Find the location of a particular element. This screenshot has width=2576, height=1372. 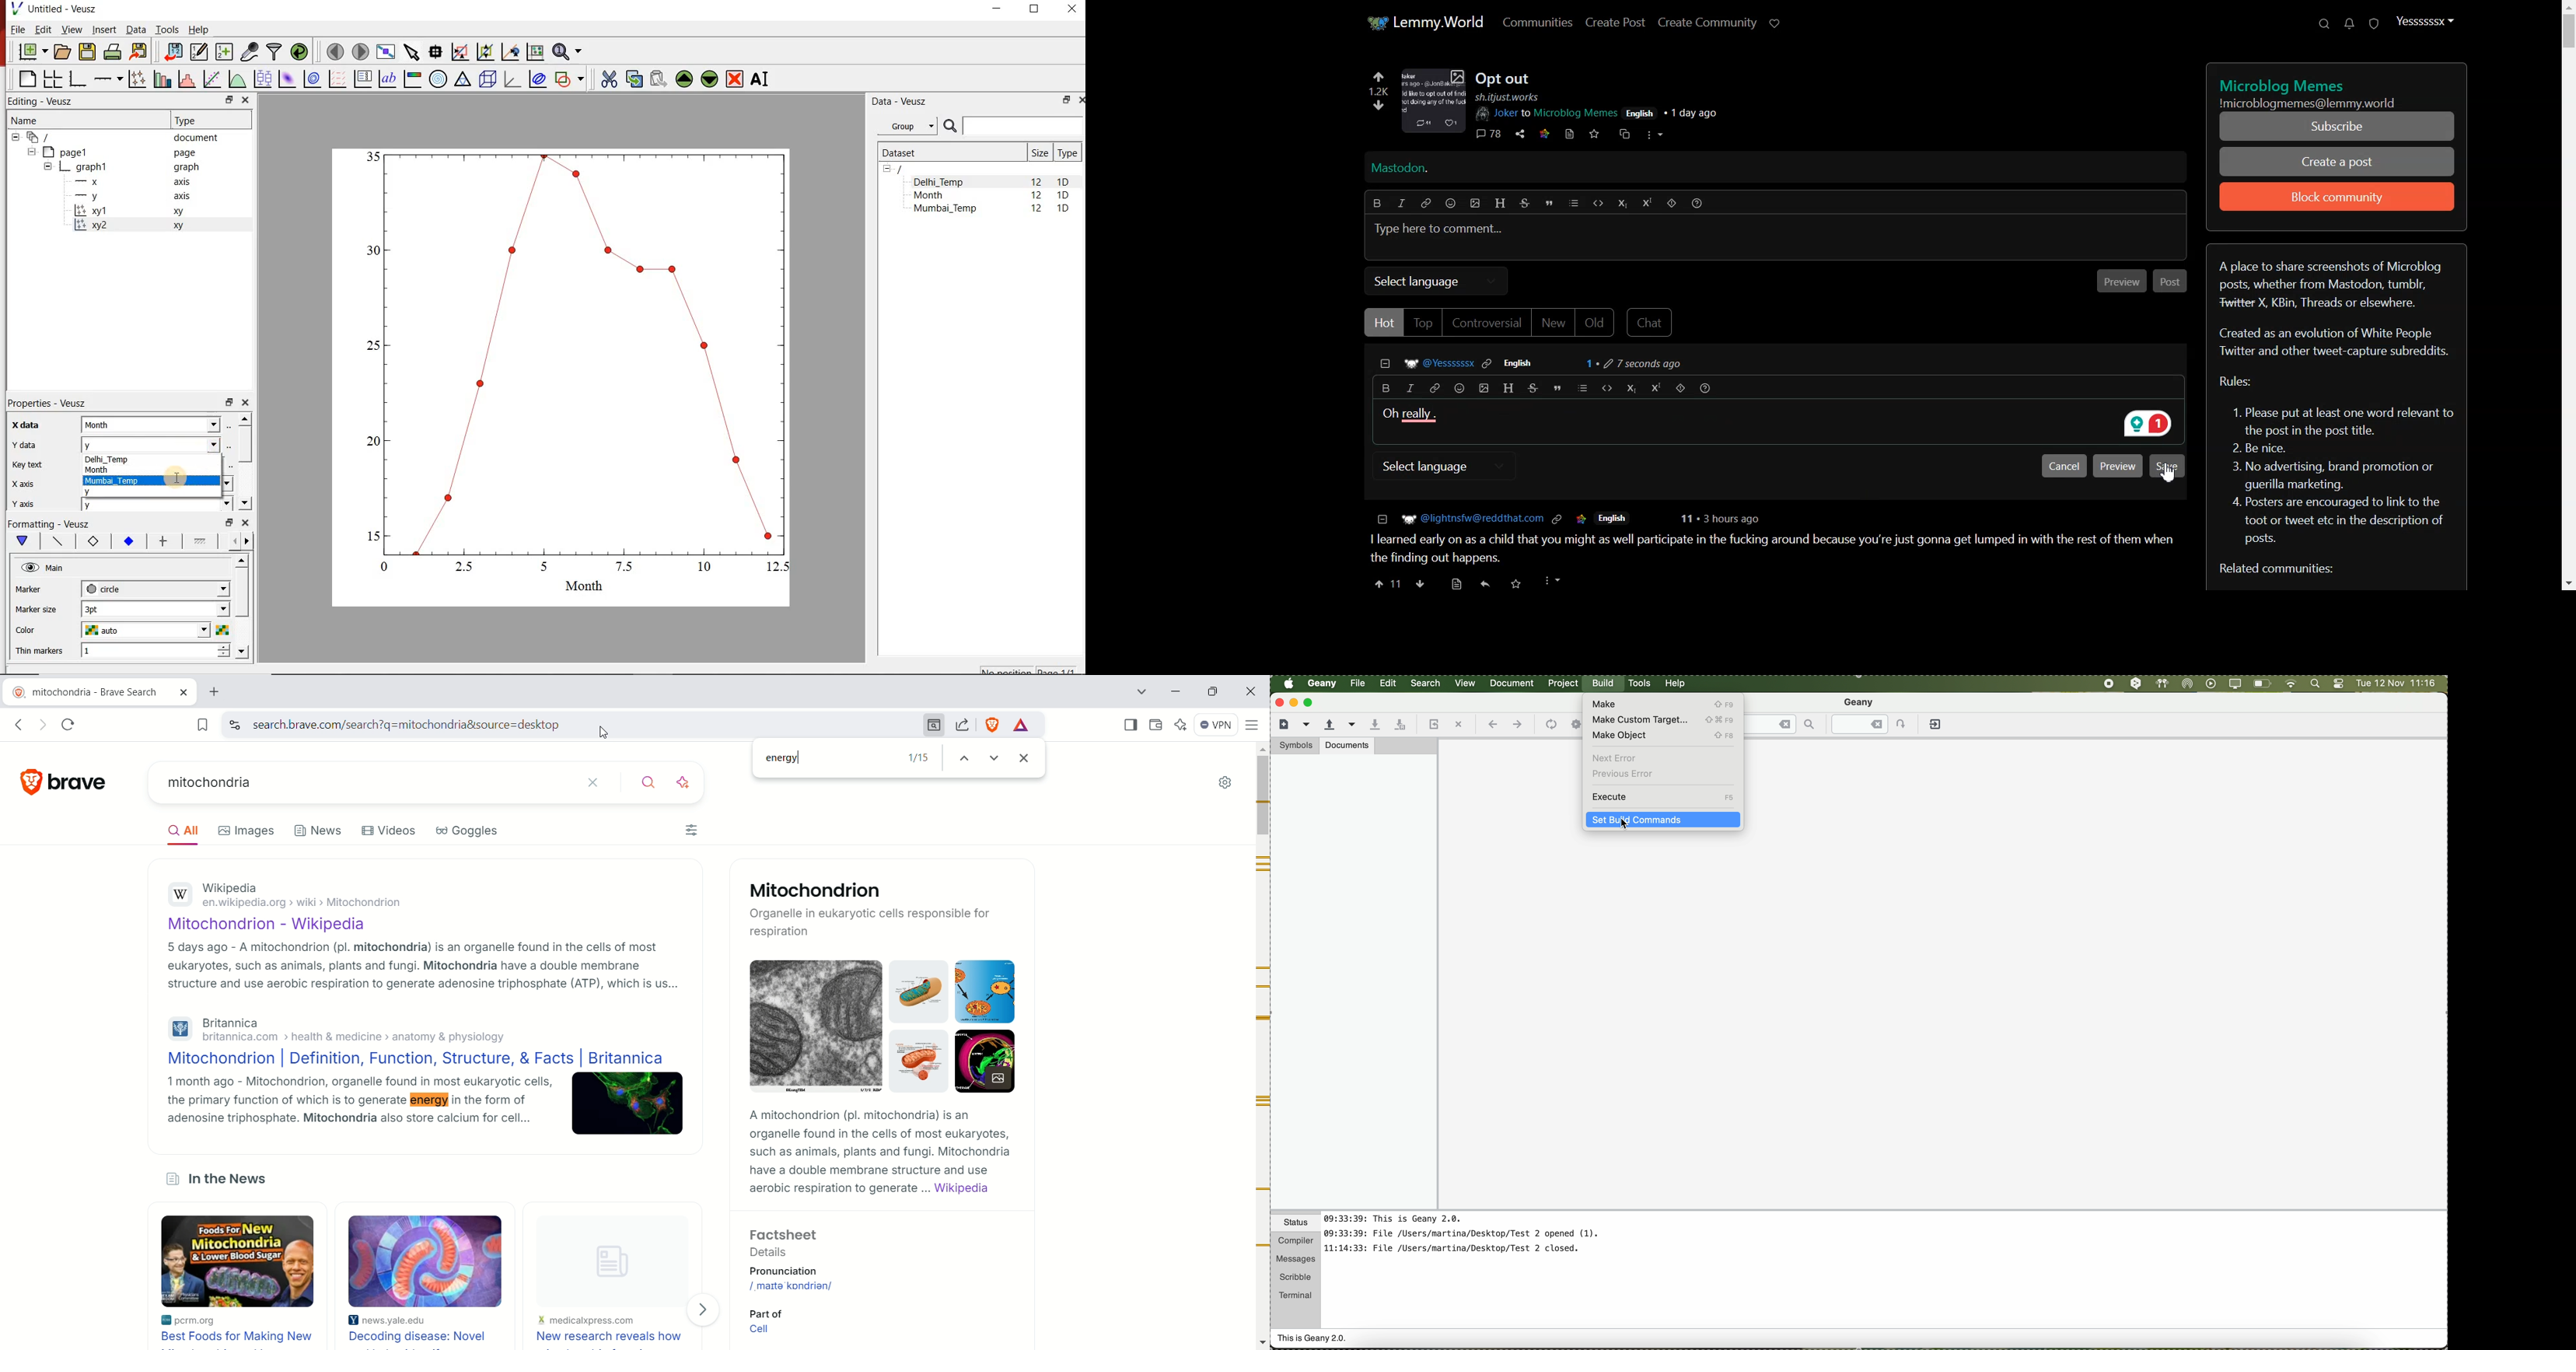

Emoji is located at coordinates (1452, 203).